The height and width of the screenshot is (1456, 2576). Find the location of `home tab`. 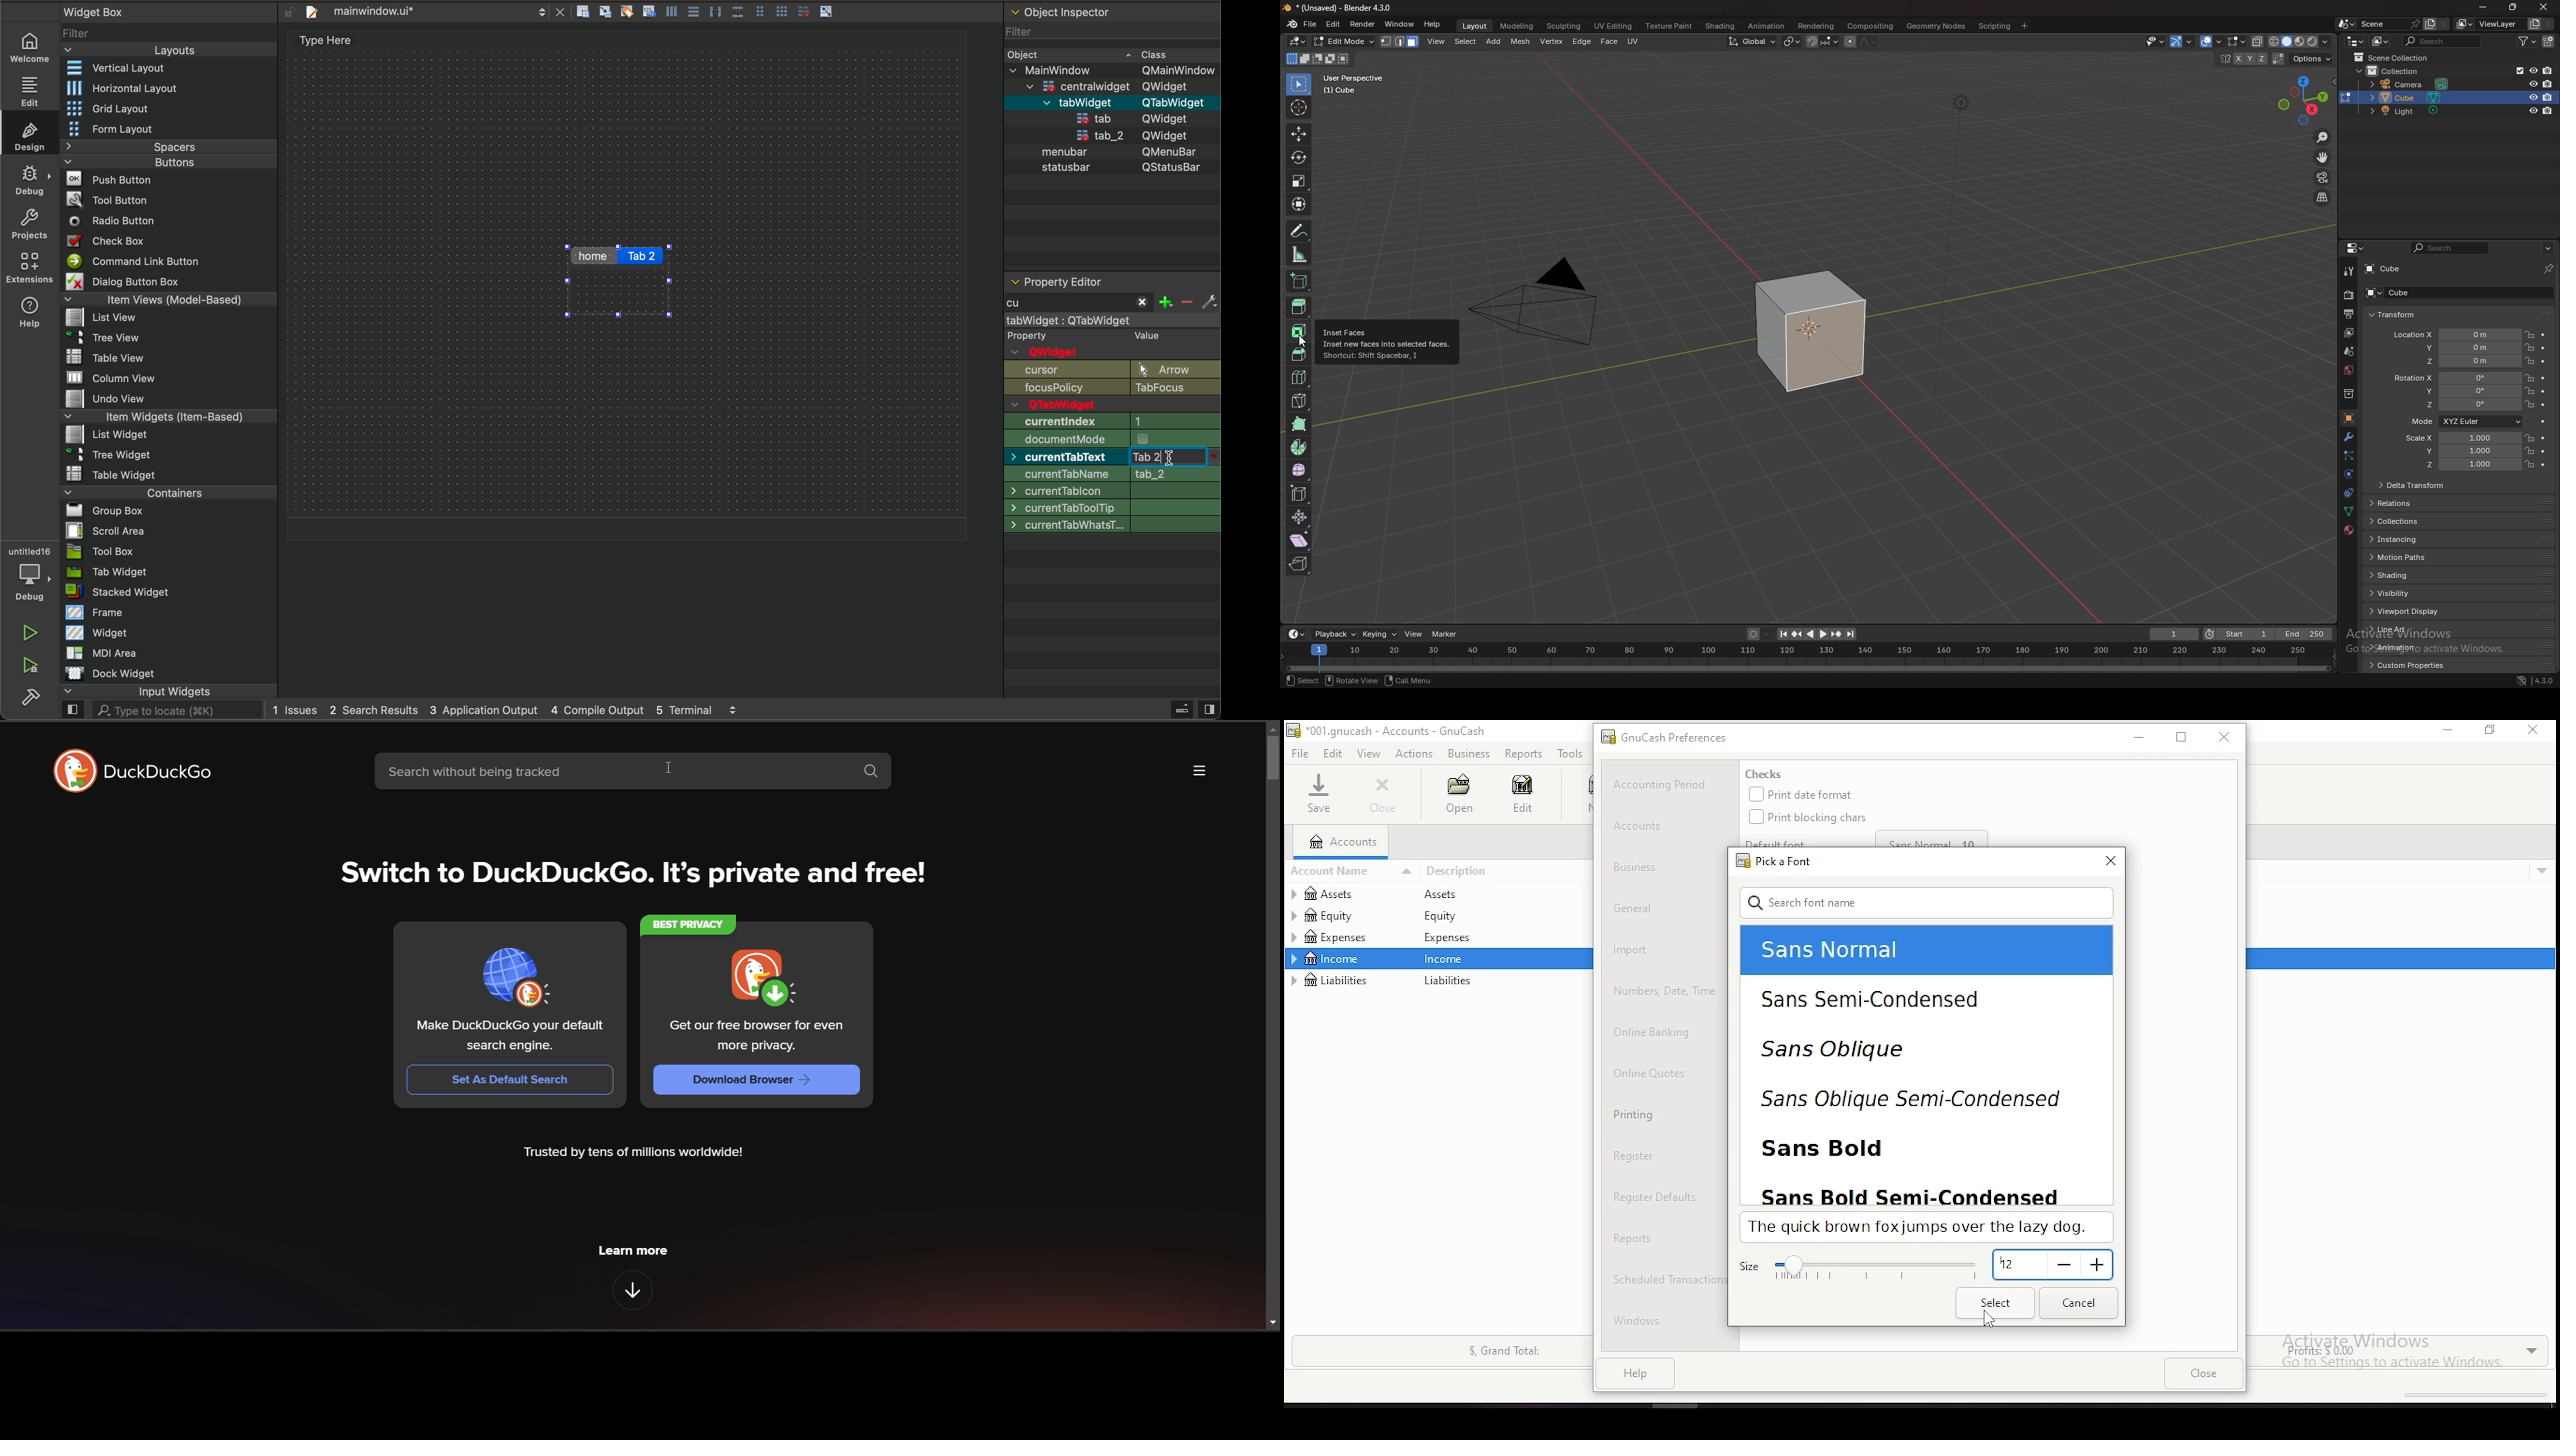

home tab is located at coordinates (594, 258).